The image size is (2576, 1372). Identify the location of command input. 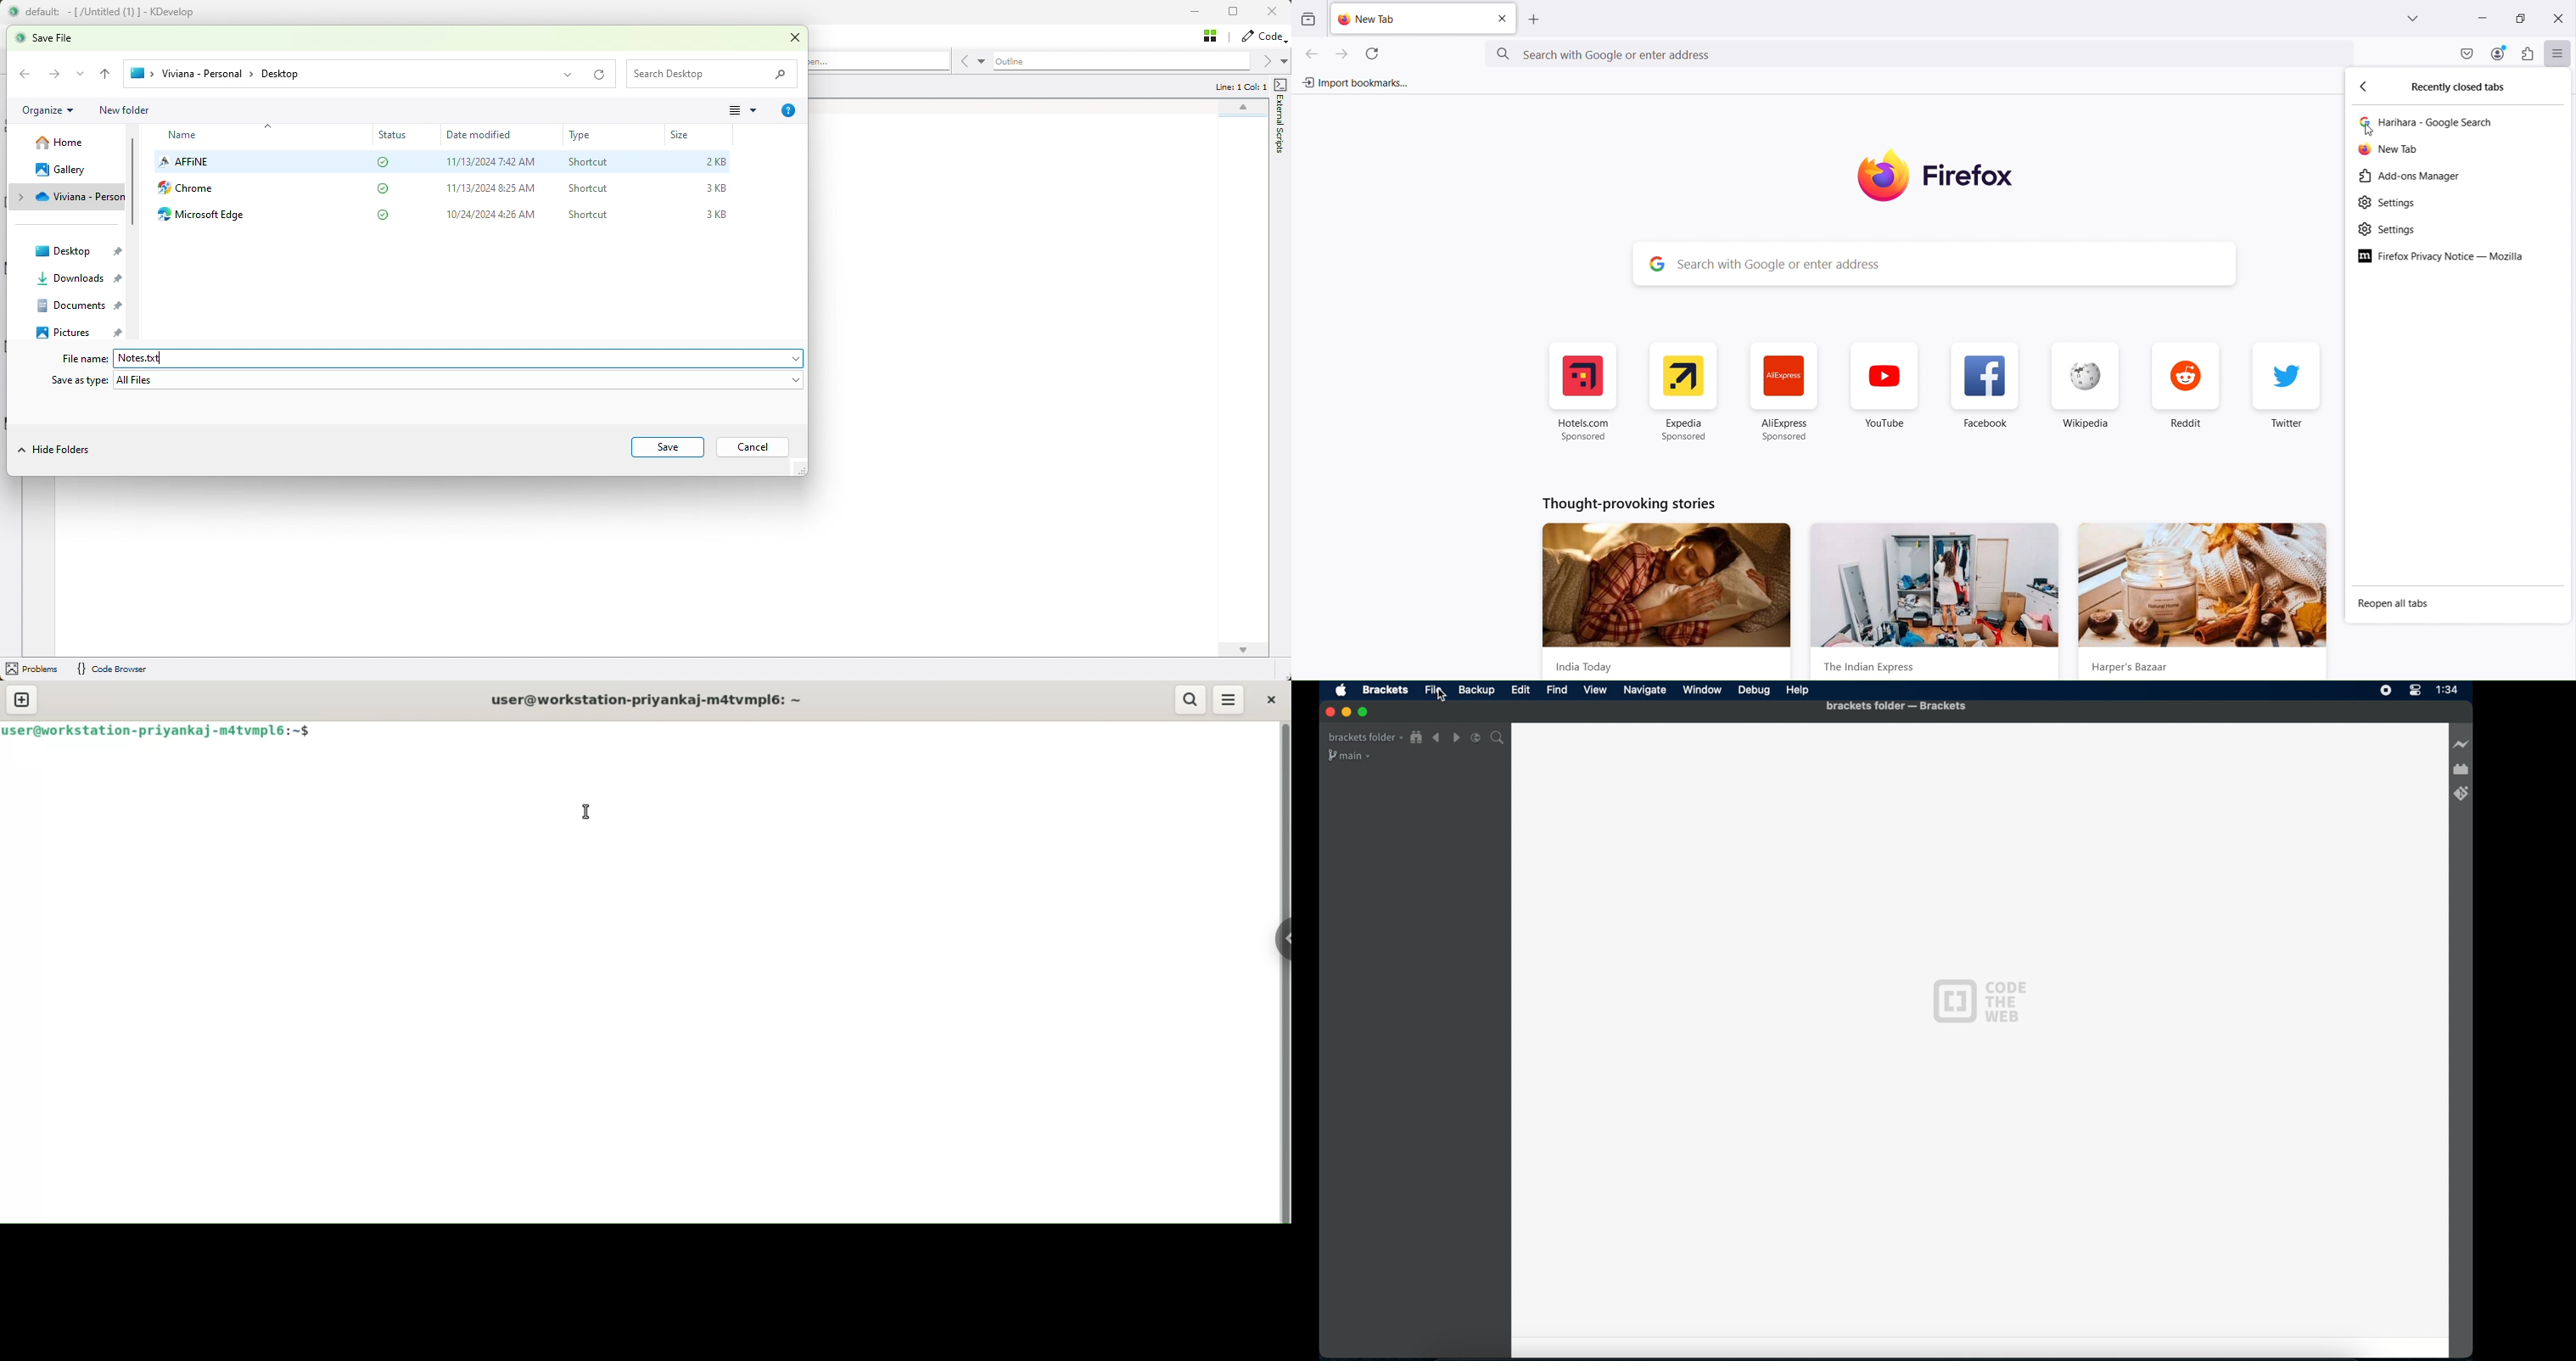
(782, 730).